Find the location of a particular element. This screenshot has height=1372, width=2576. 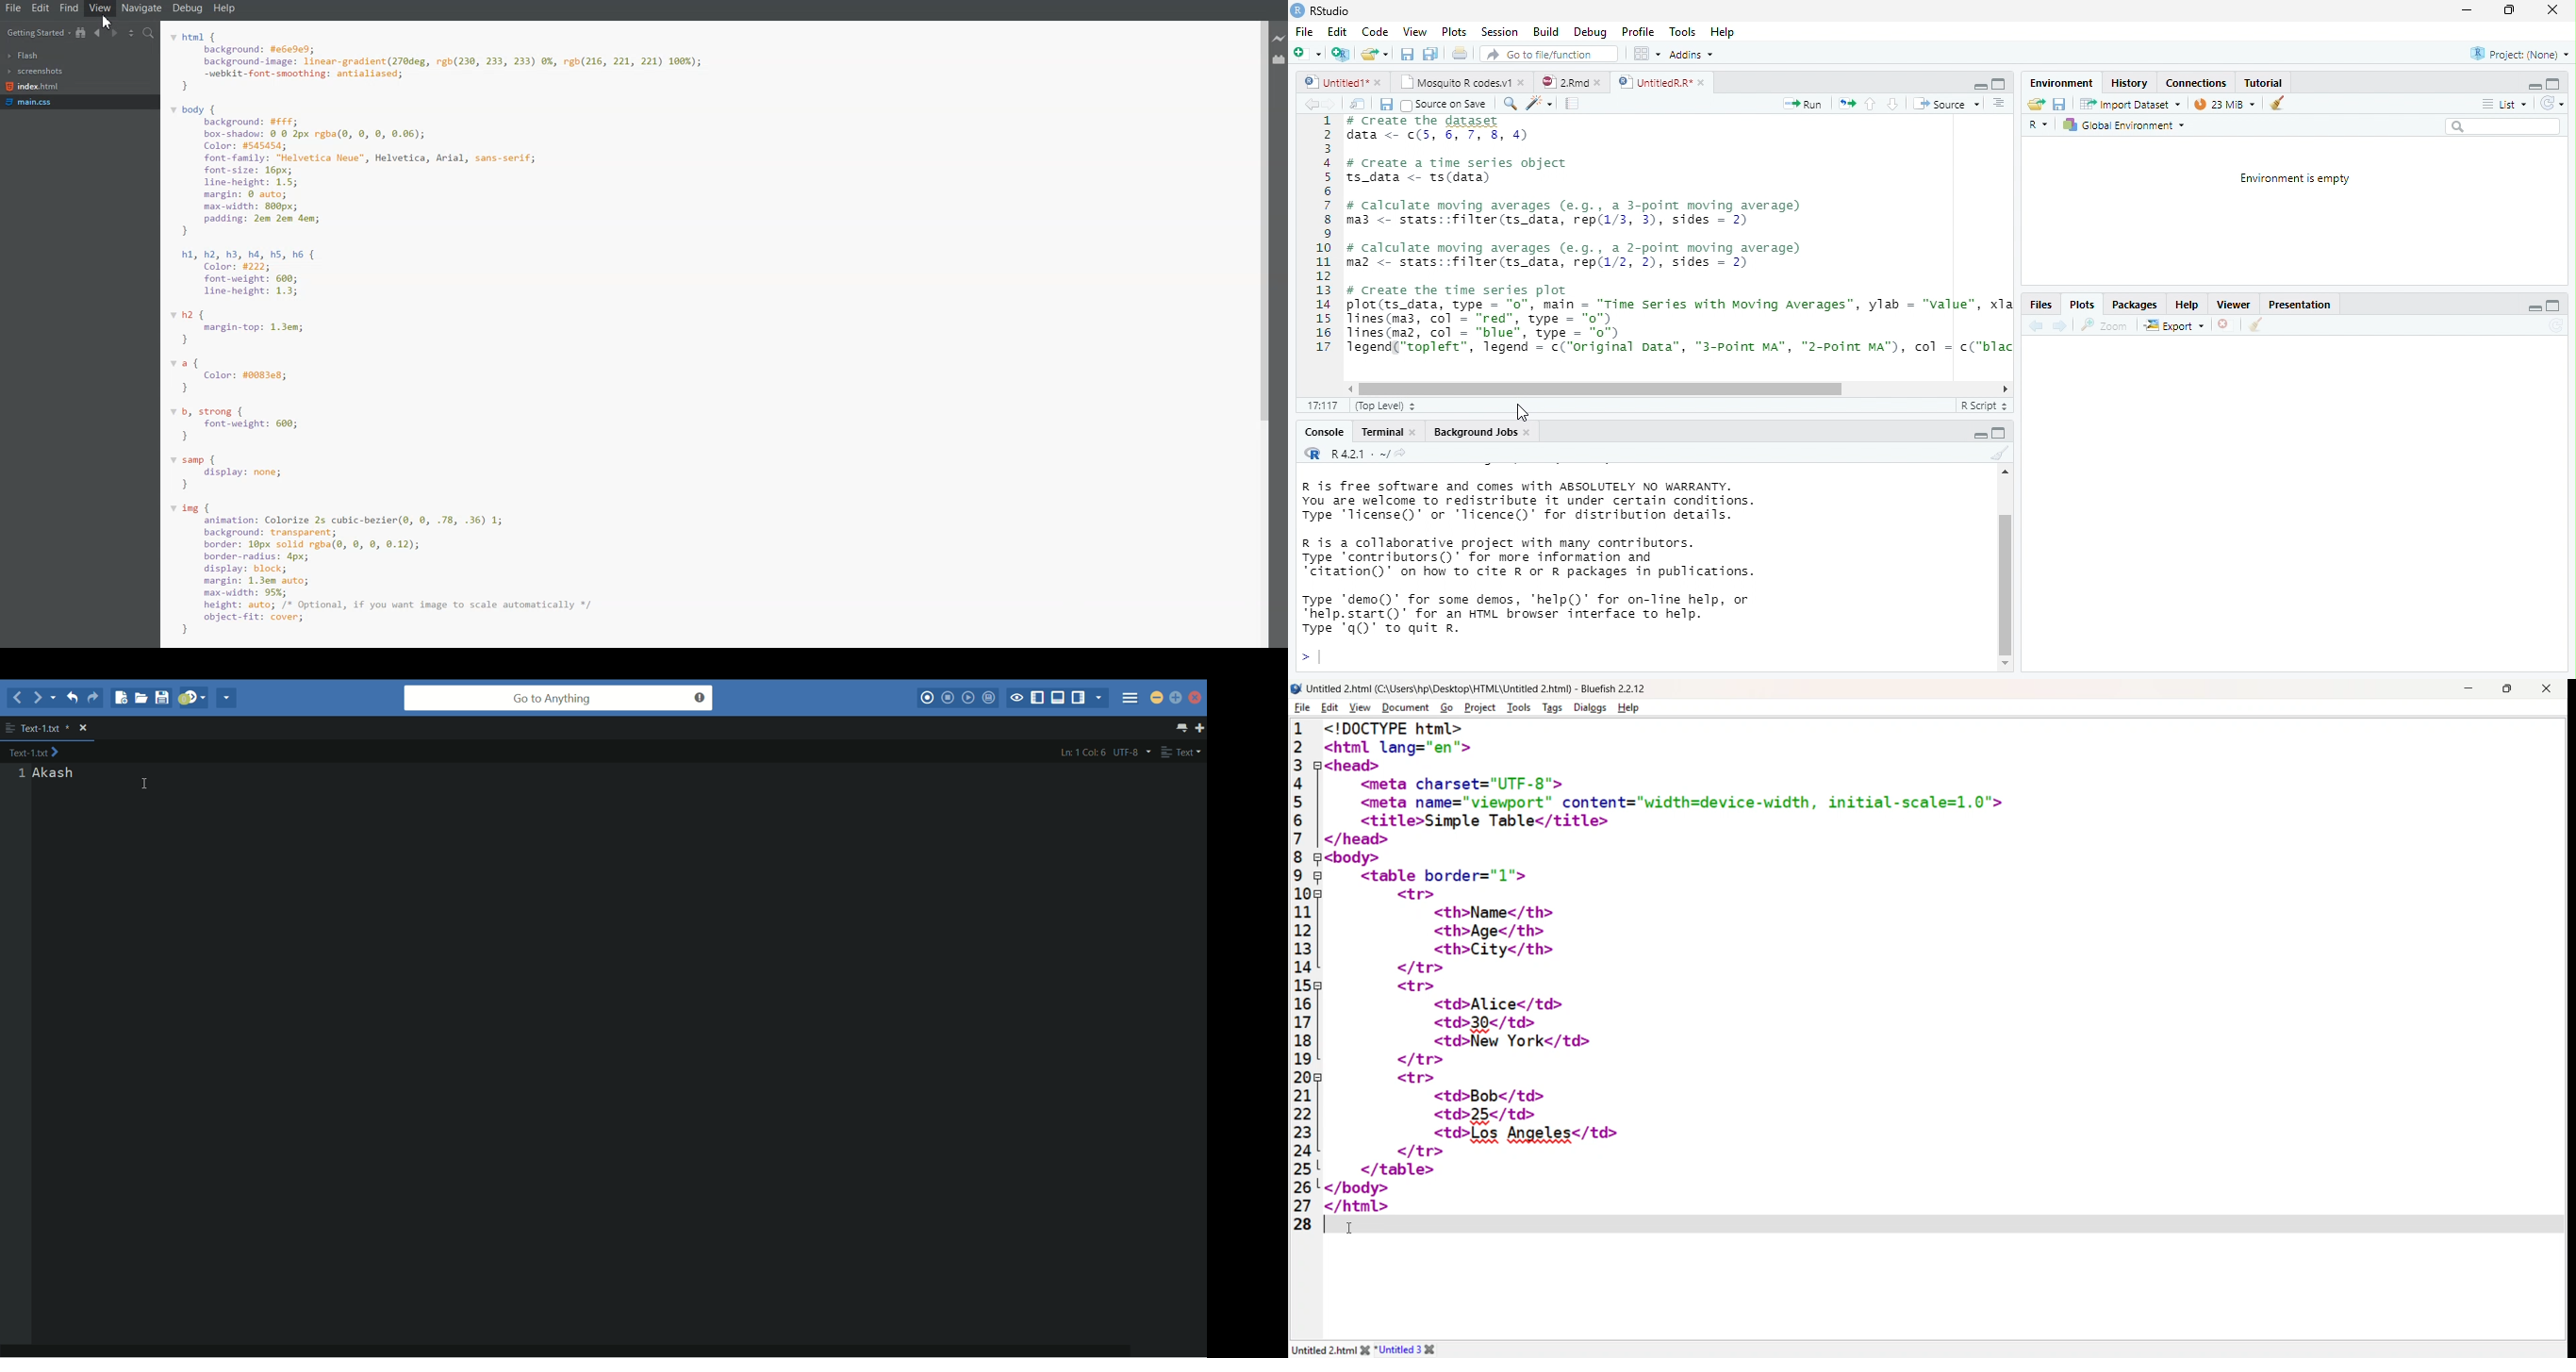

Create a project is located at coordinates (1340, 54).